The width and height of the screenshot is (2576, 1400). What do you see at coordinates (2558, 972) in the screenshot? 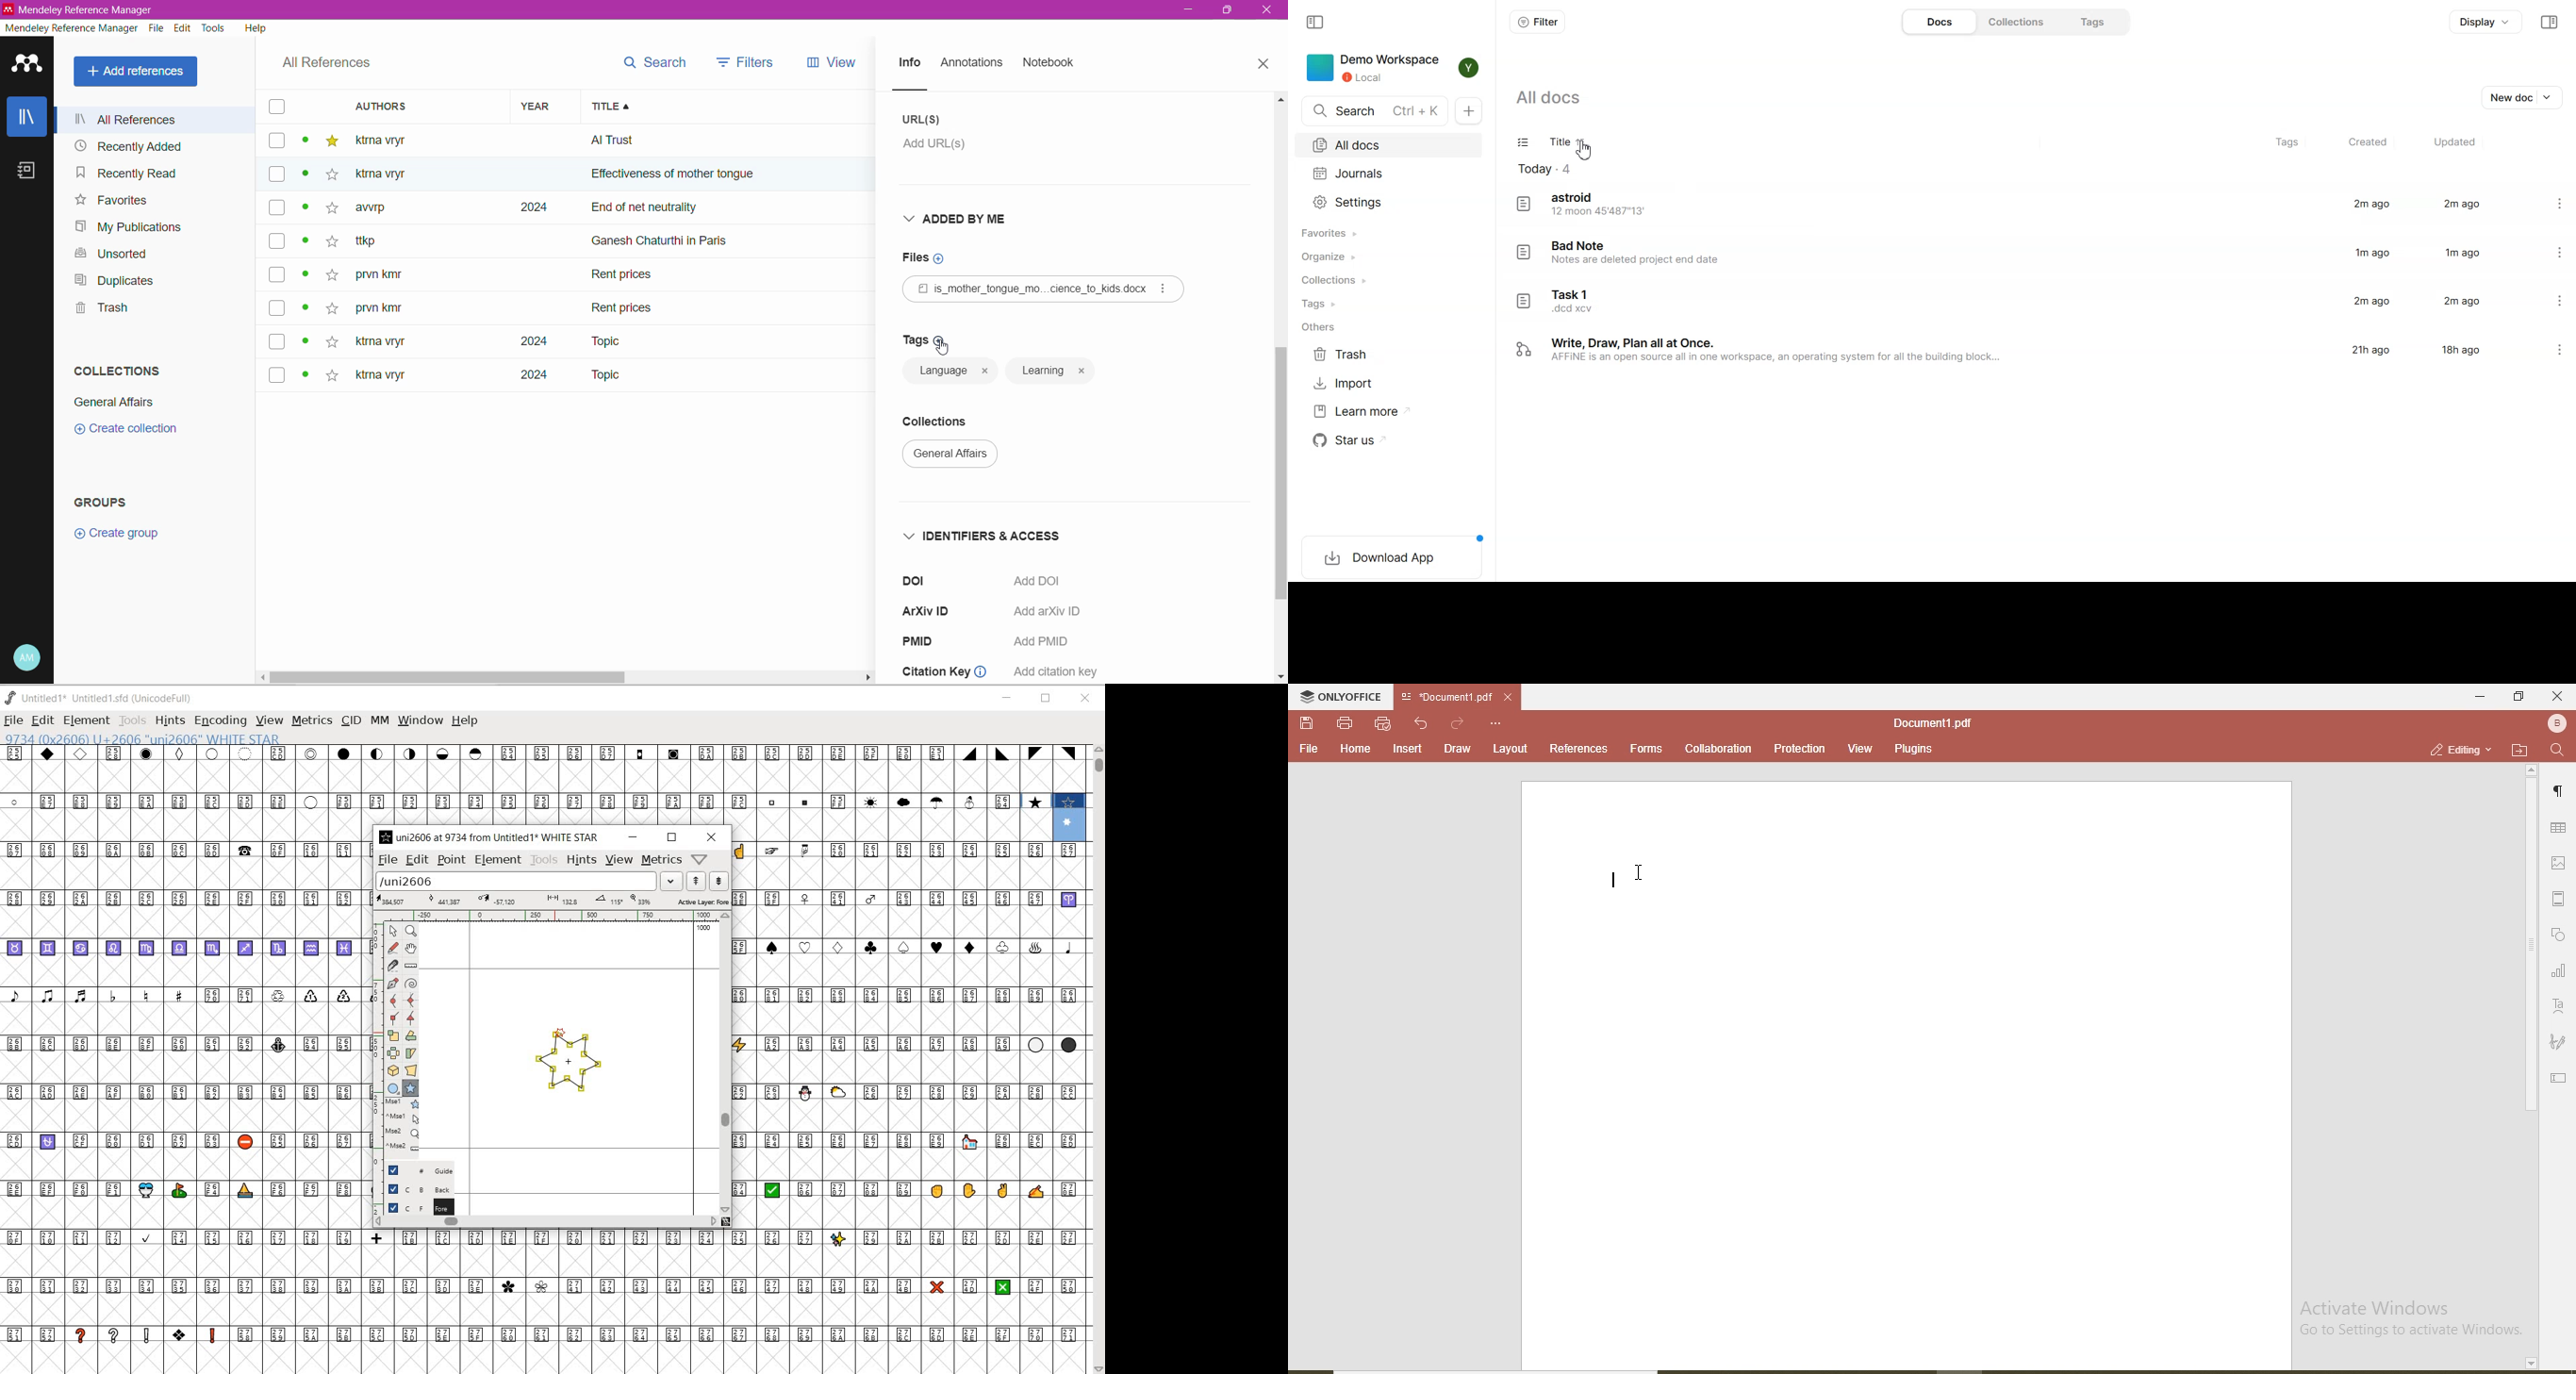
I see `graph` at bounding box center [2558, 972].